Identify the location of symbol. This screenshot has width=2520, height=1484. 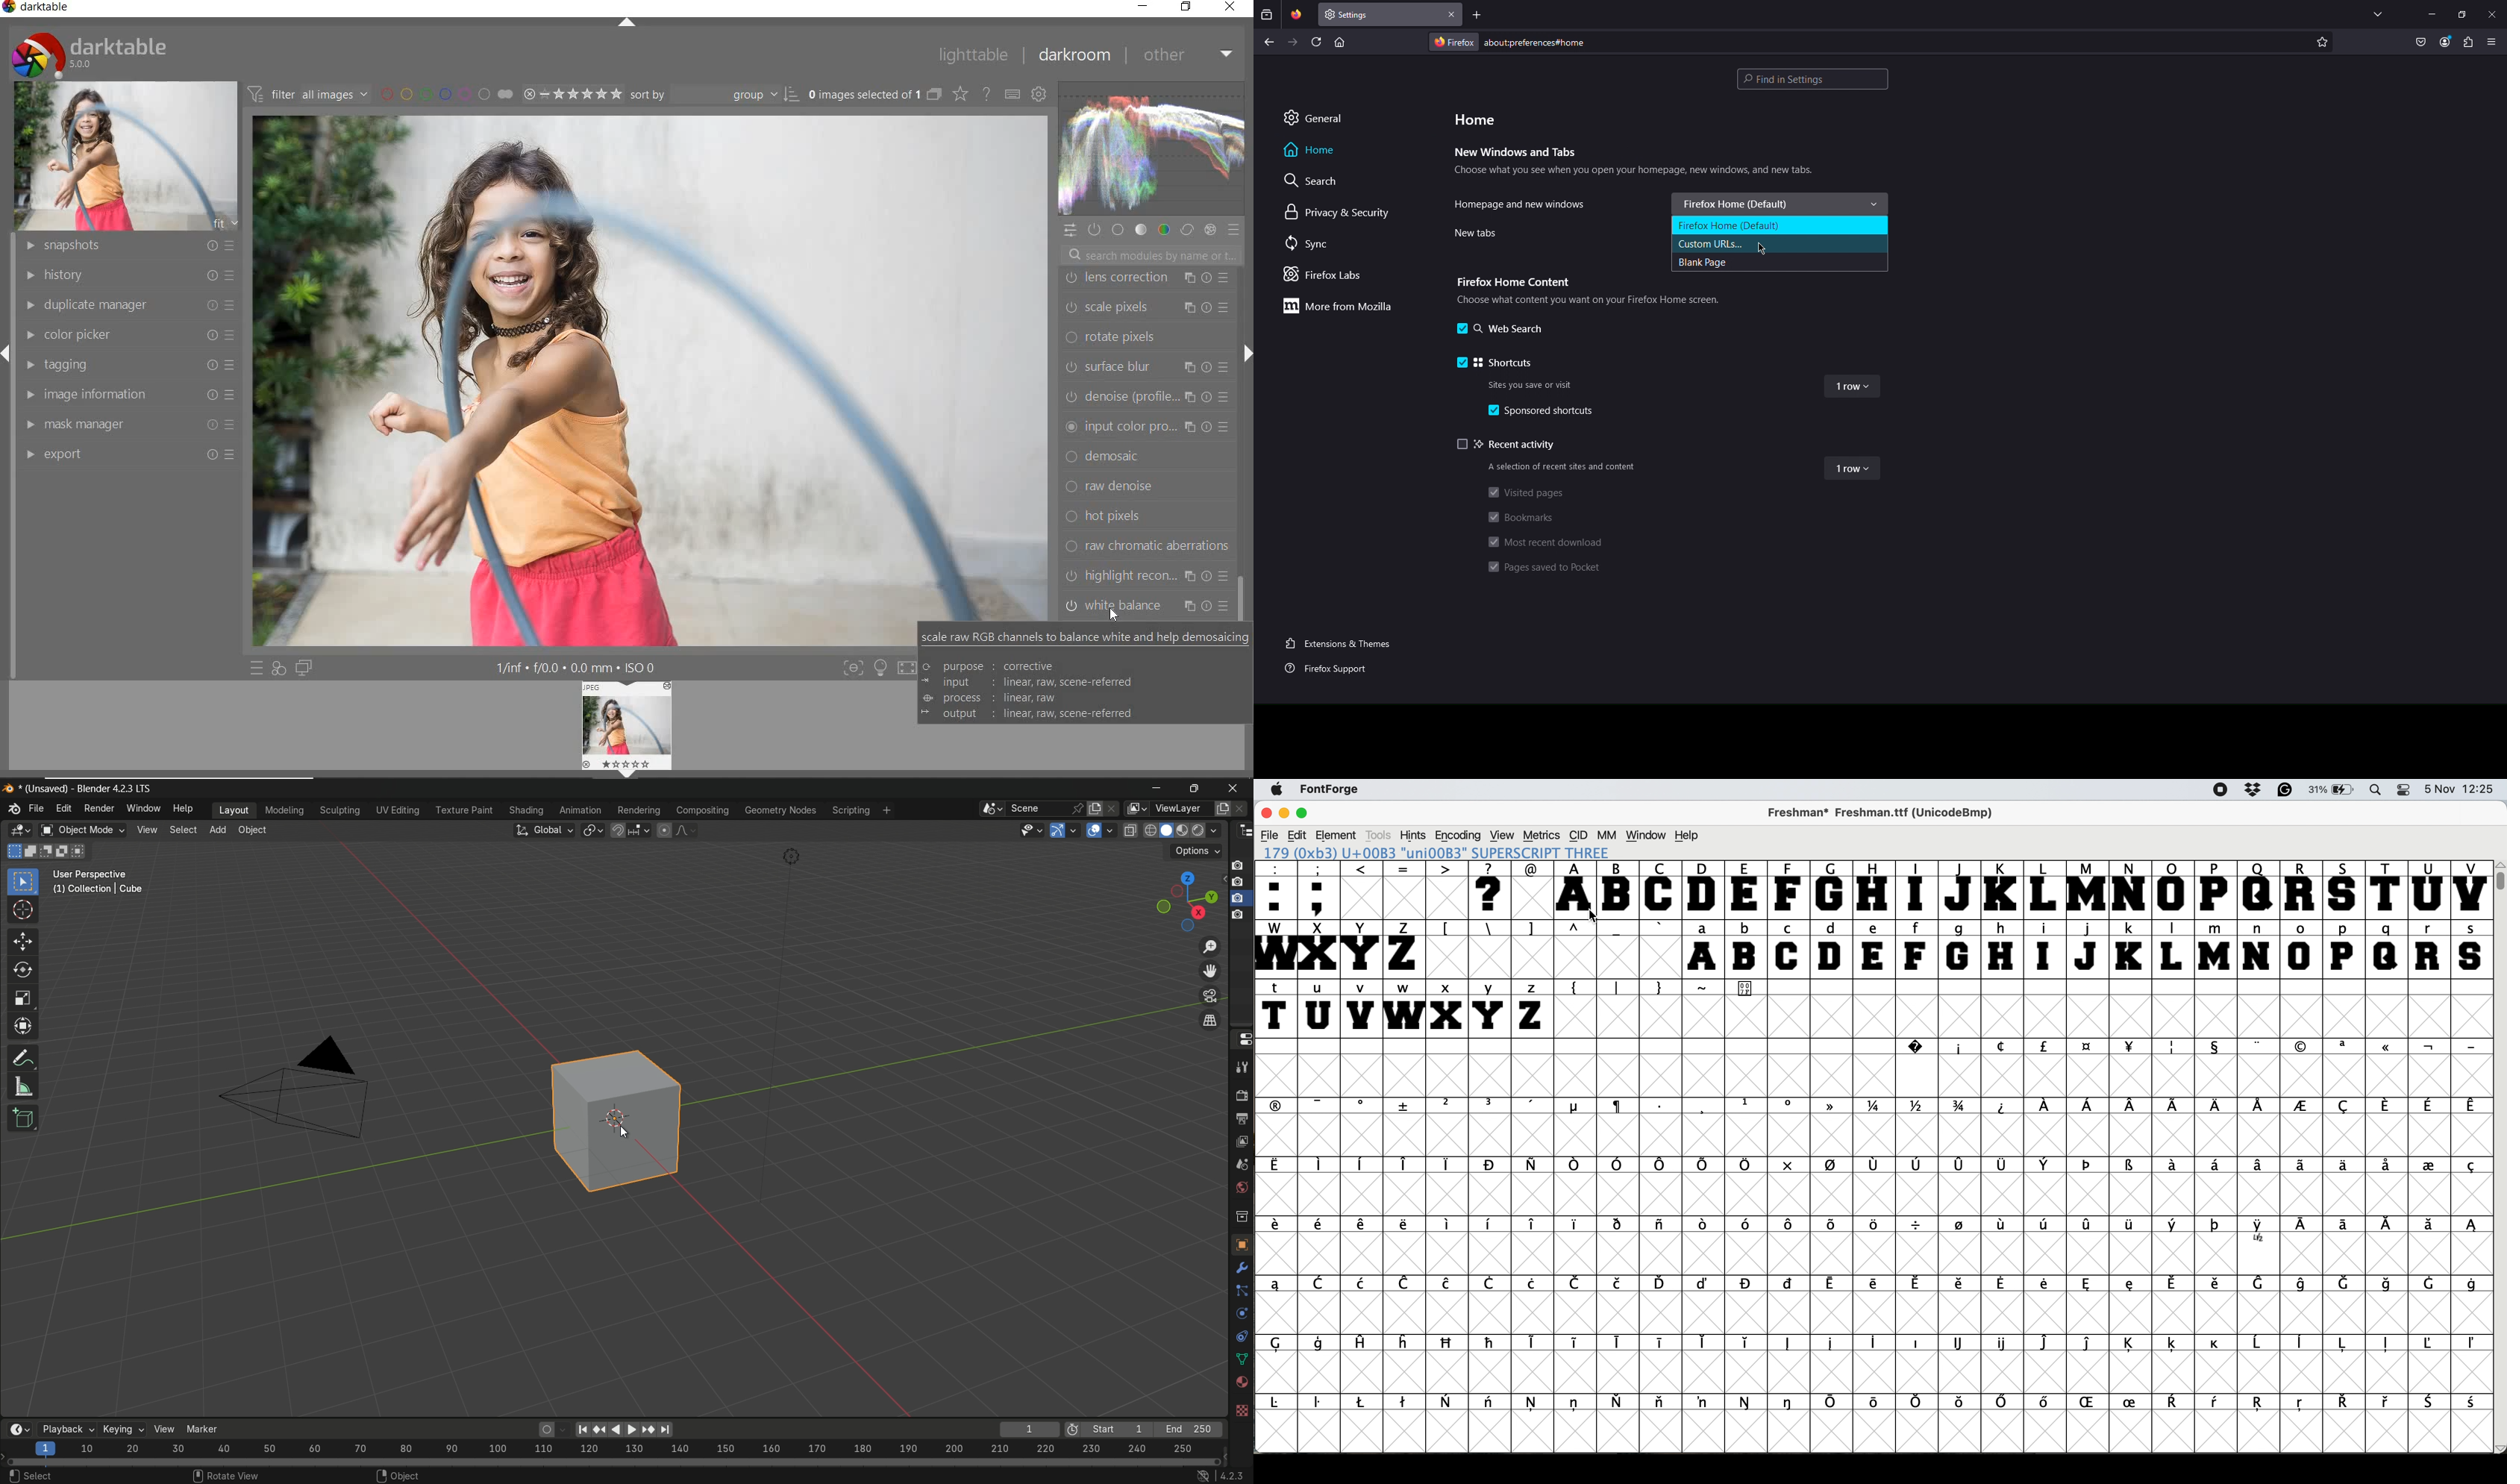
(1448, 1165).